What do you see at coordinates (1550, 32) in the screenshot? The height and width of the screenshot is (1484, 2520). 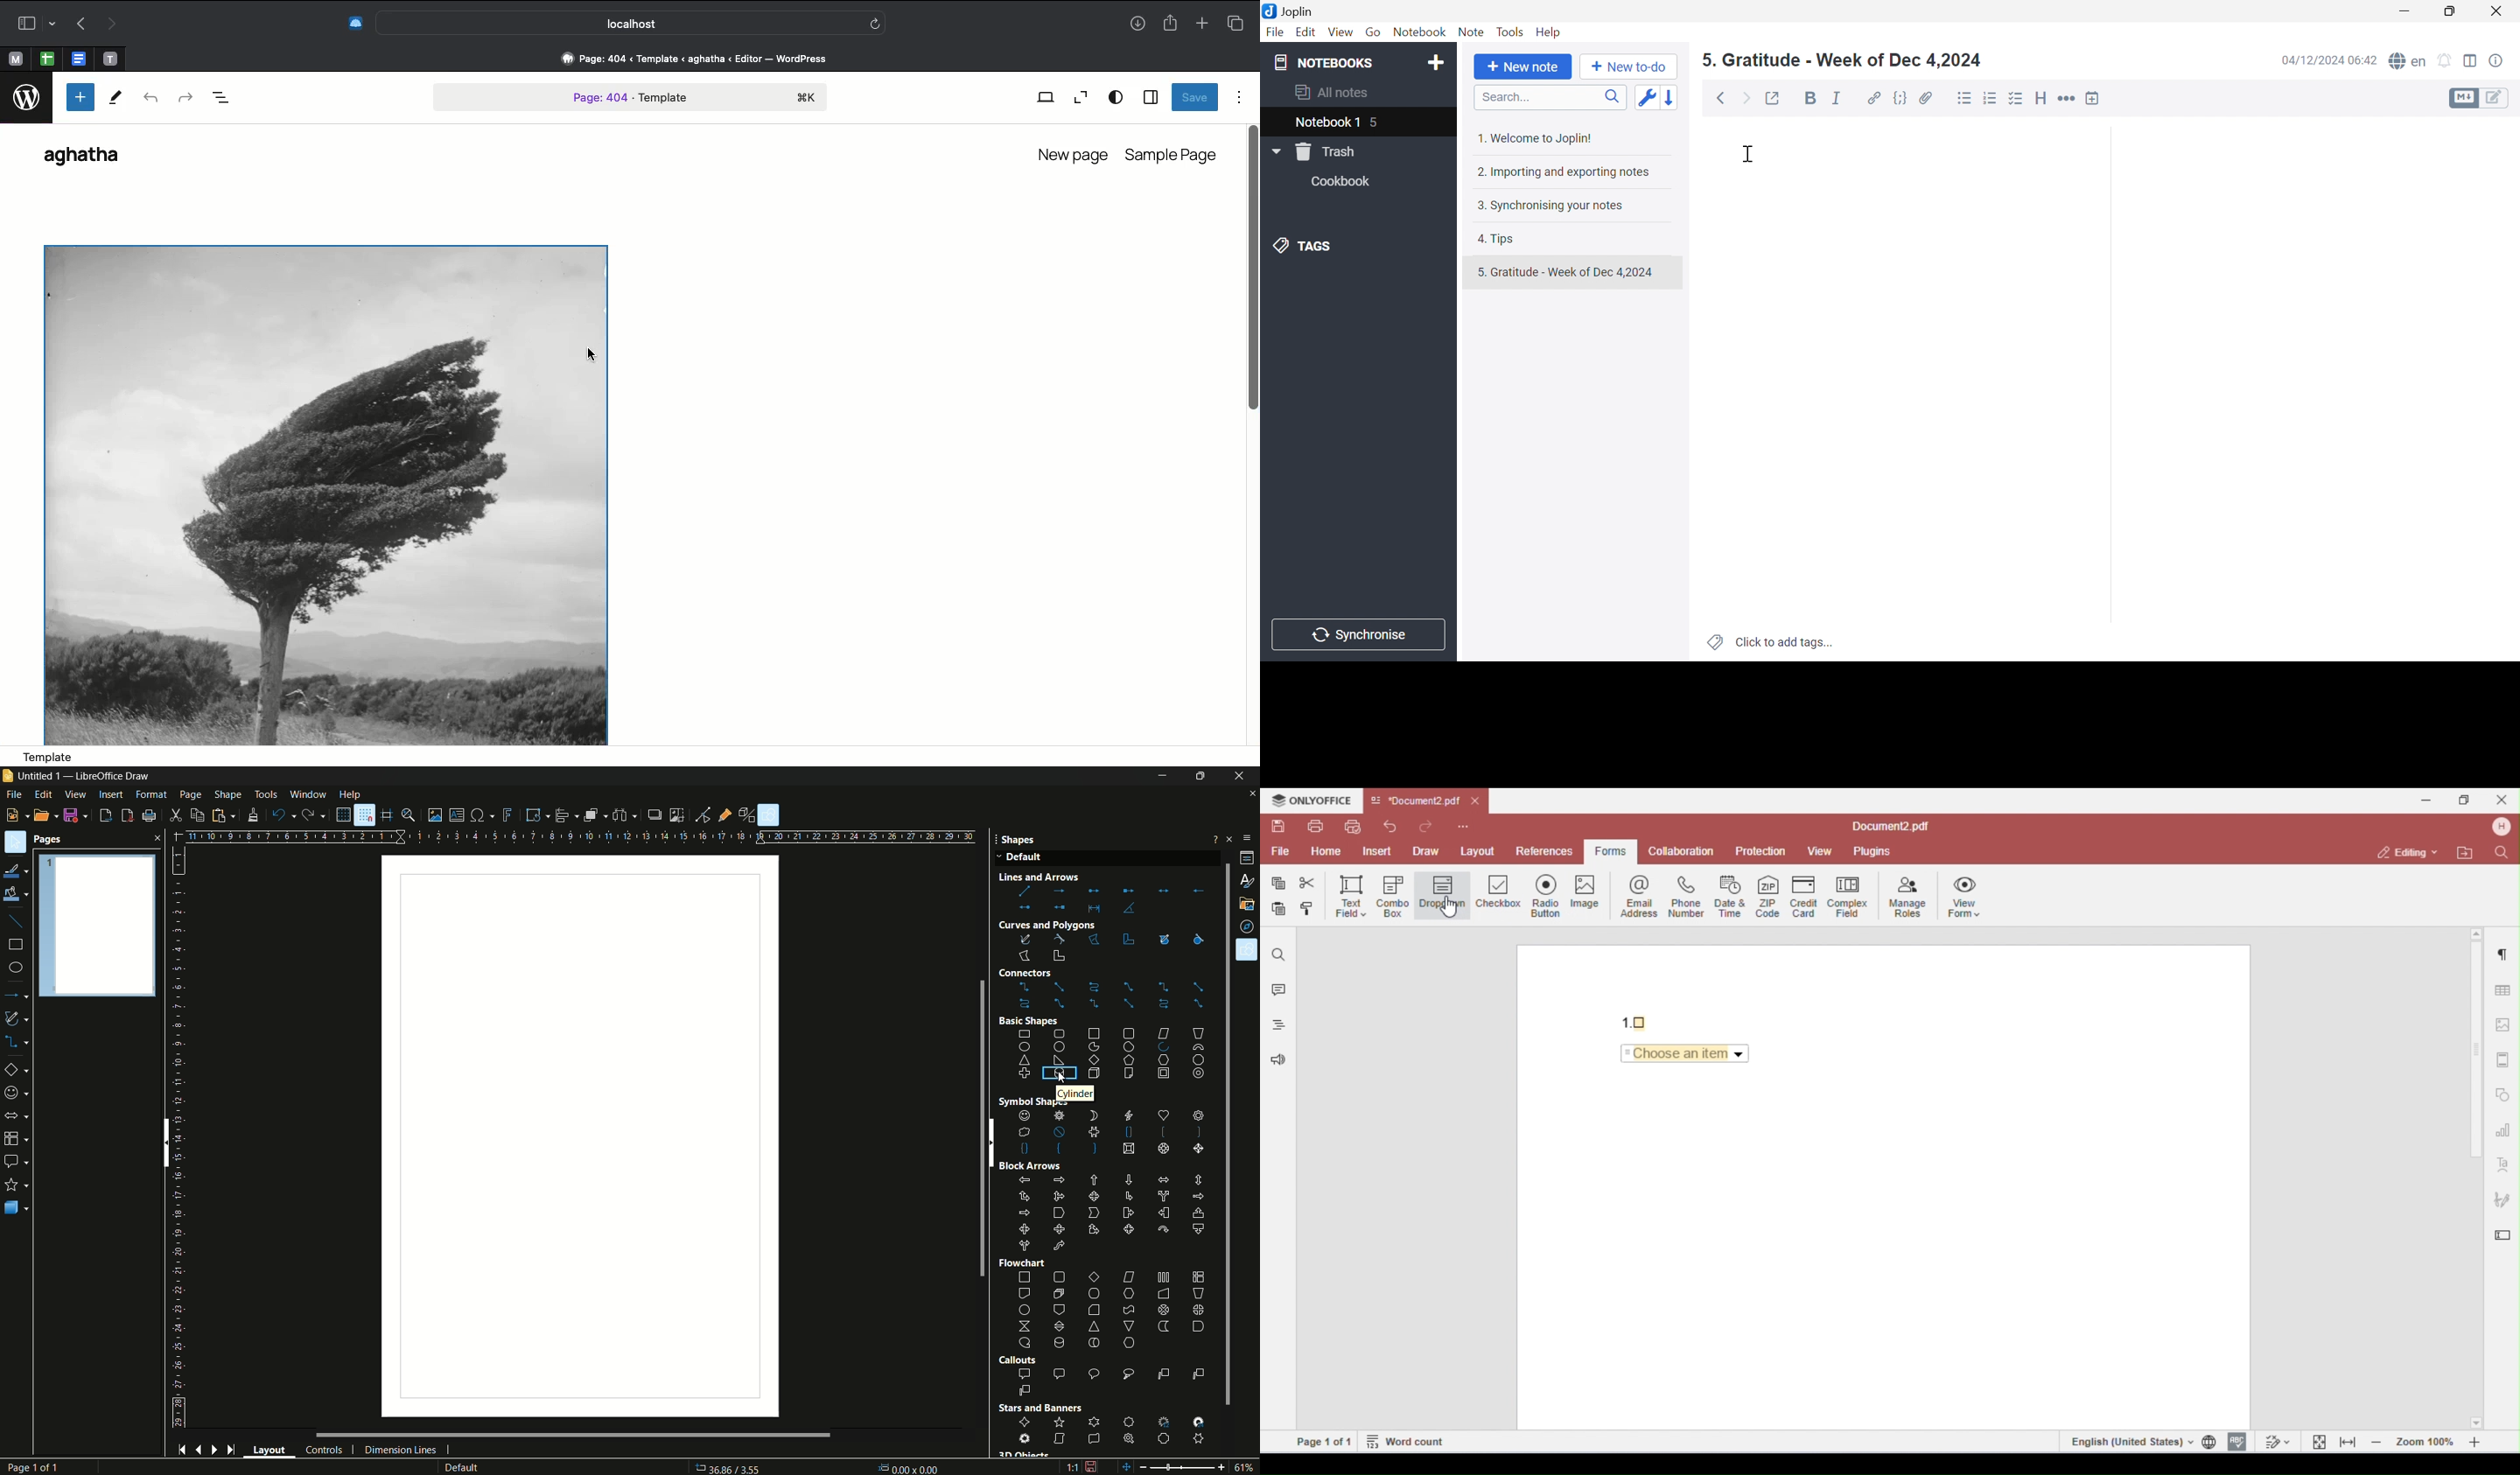 I see `Help` at bounding box center [1550, 32].